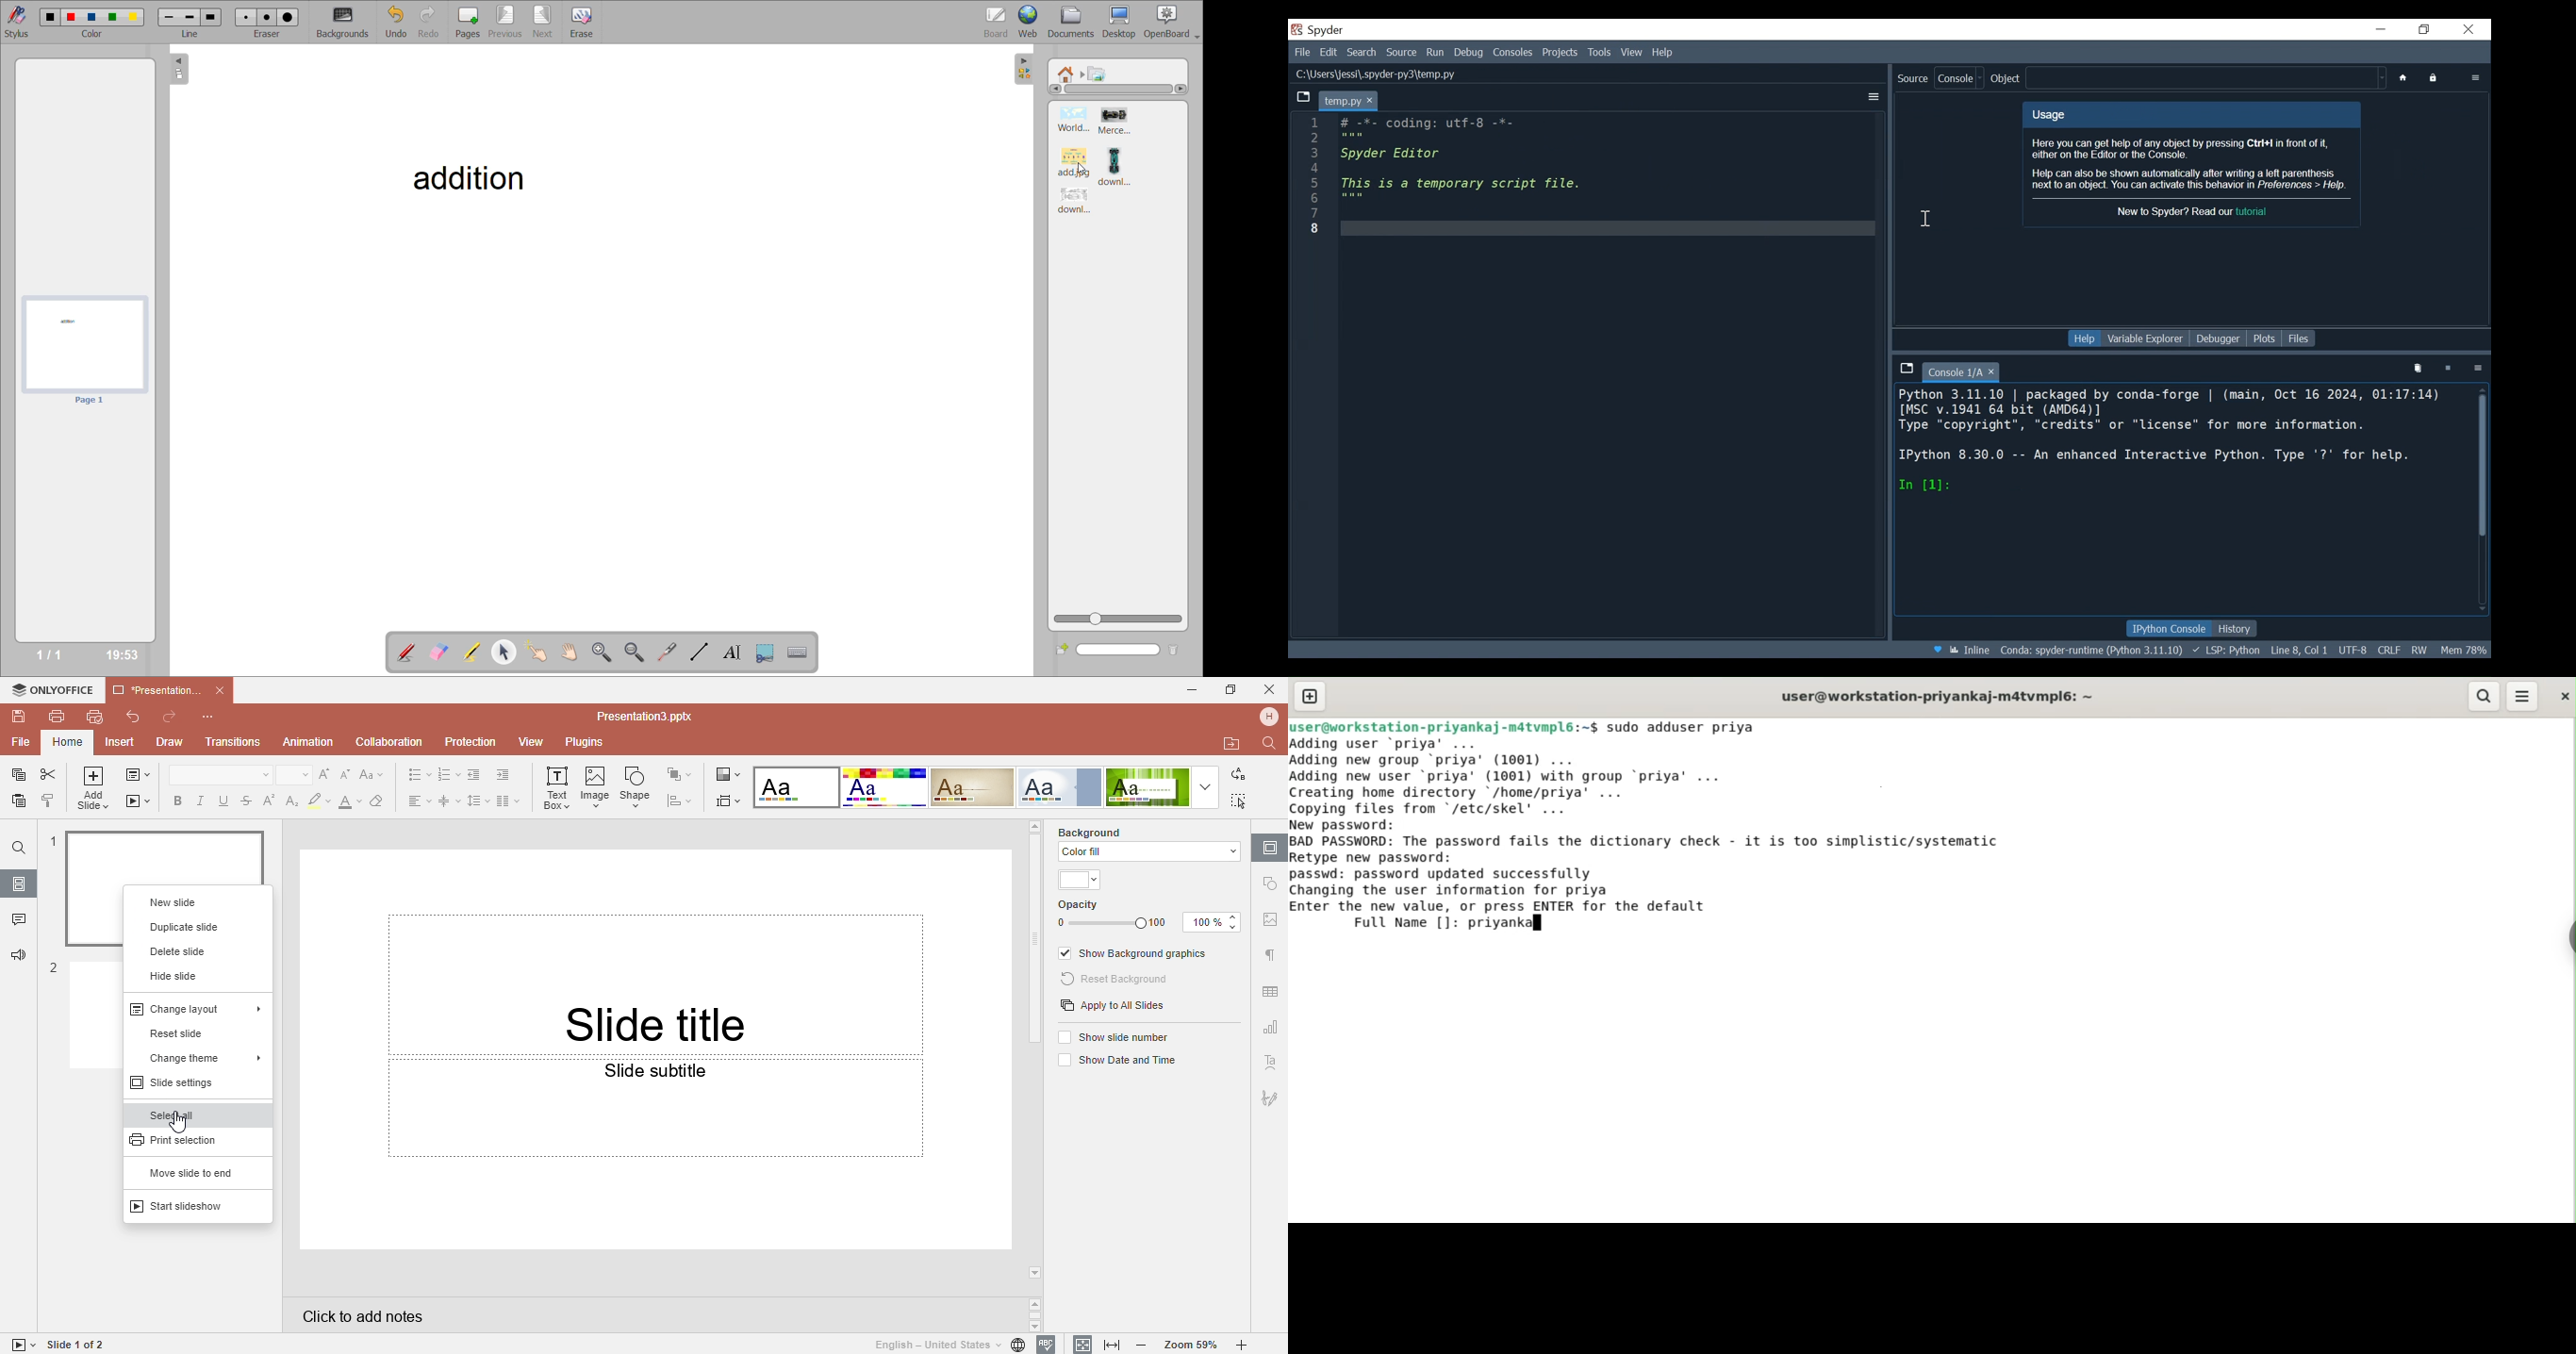  What do you see at coordinates (88, 401) in the screenshot?
I see `page 1` at bounding box center [88, 401].